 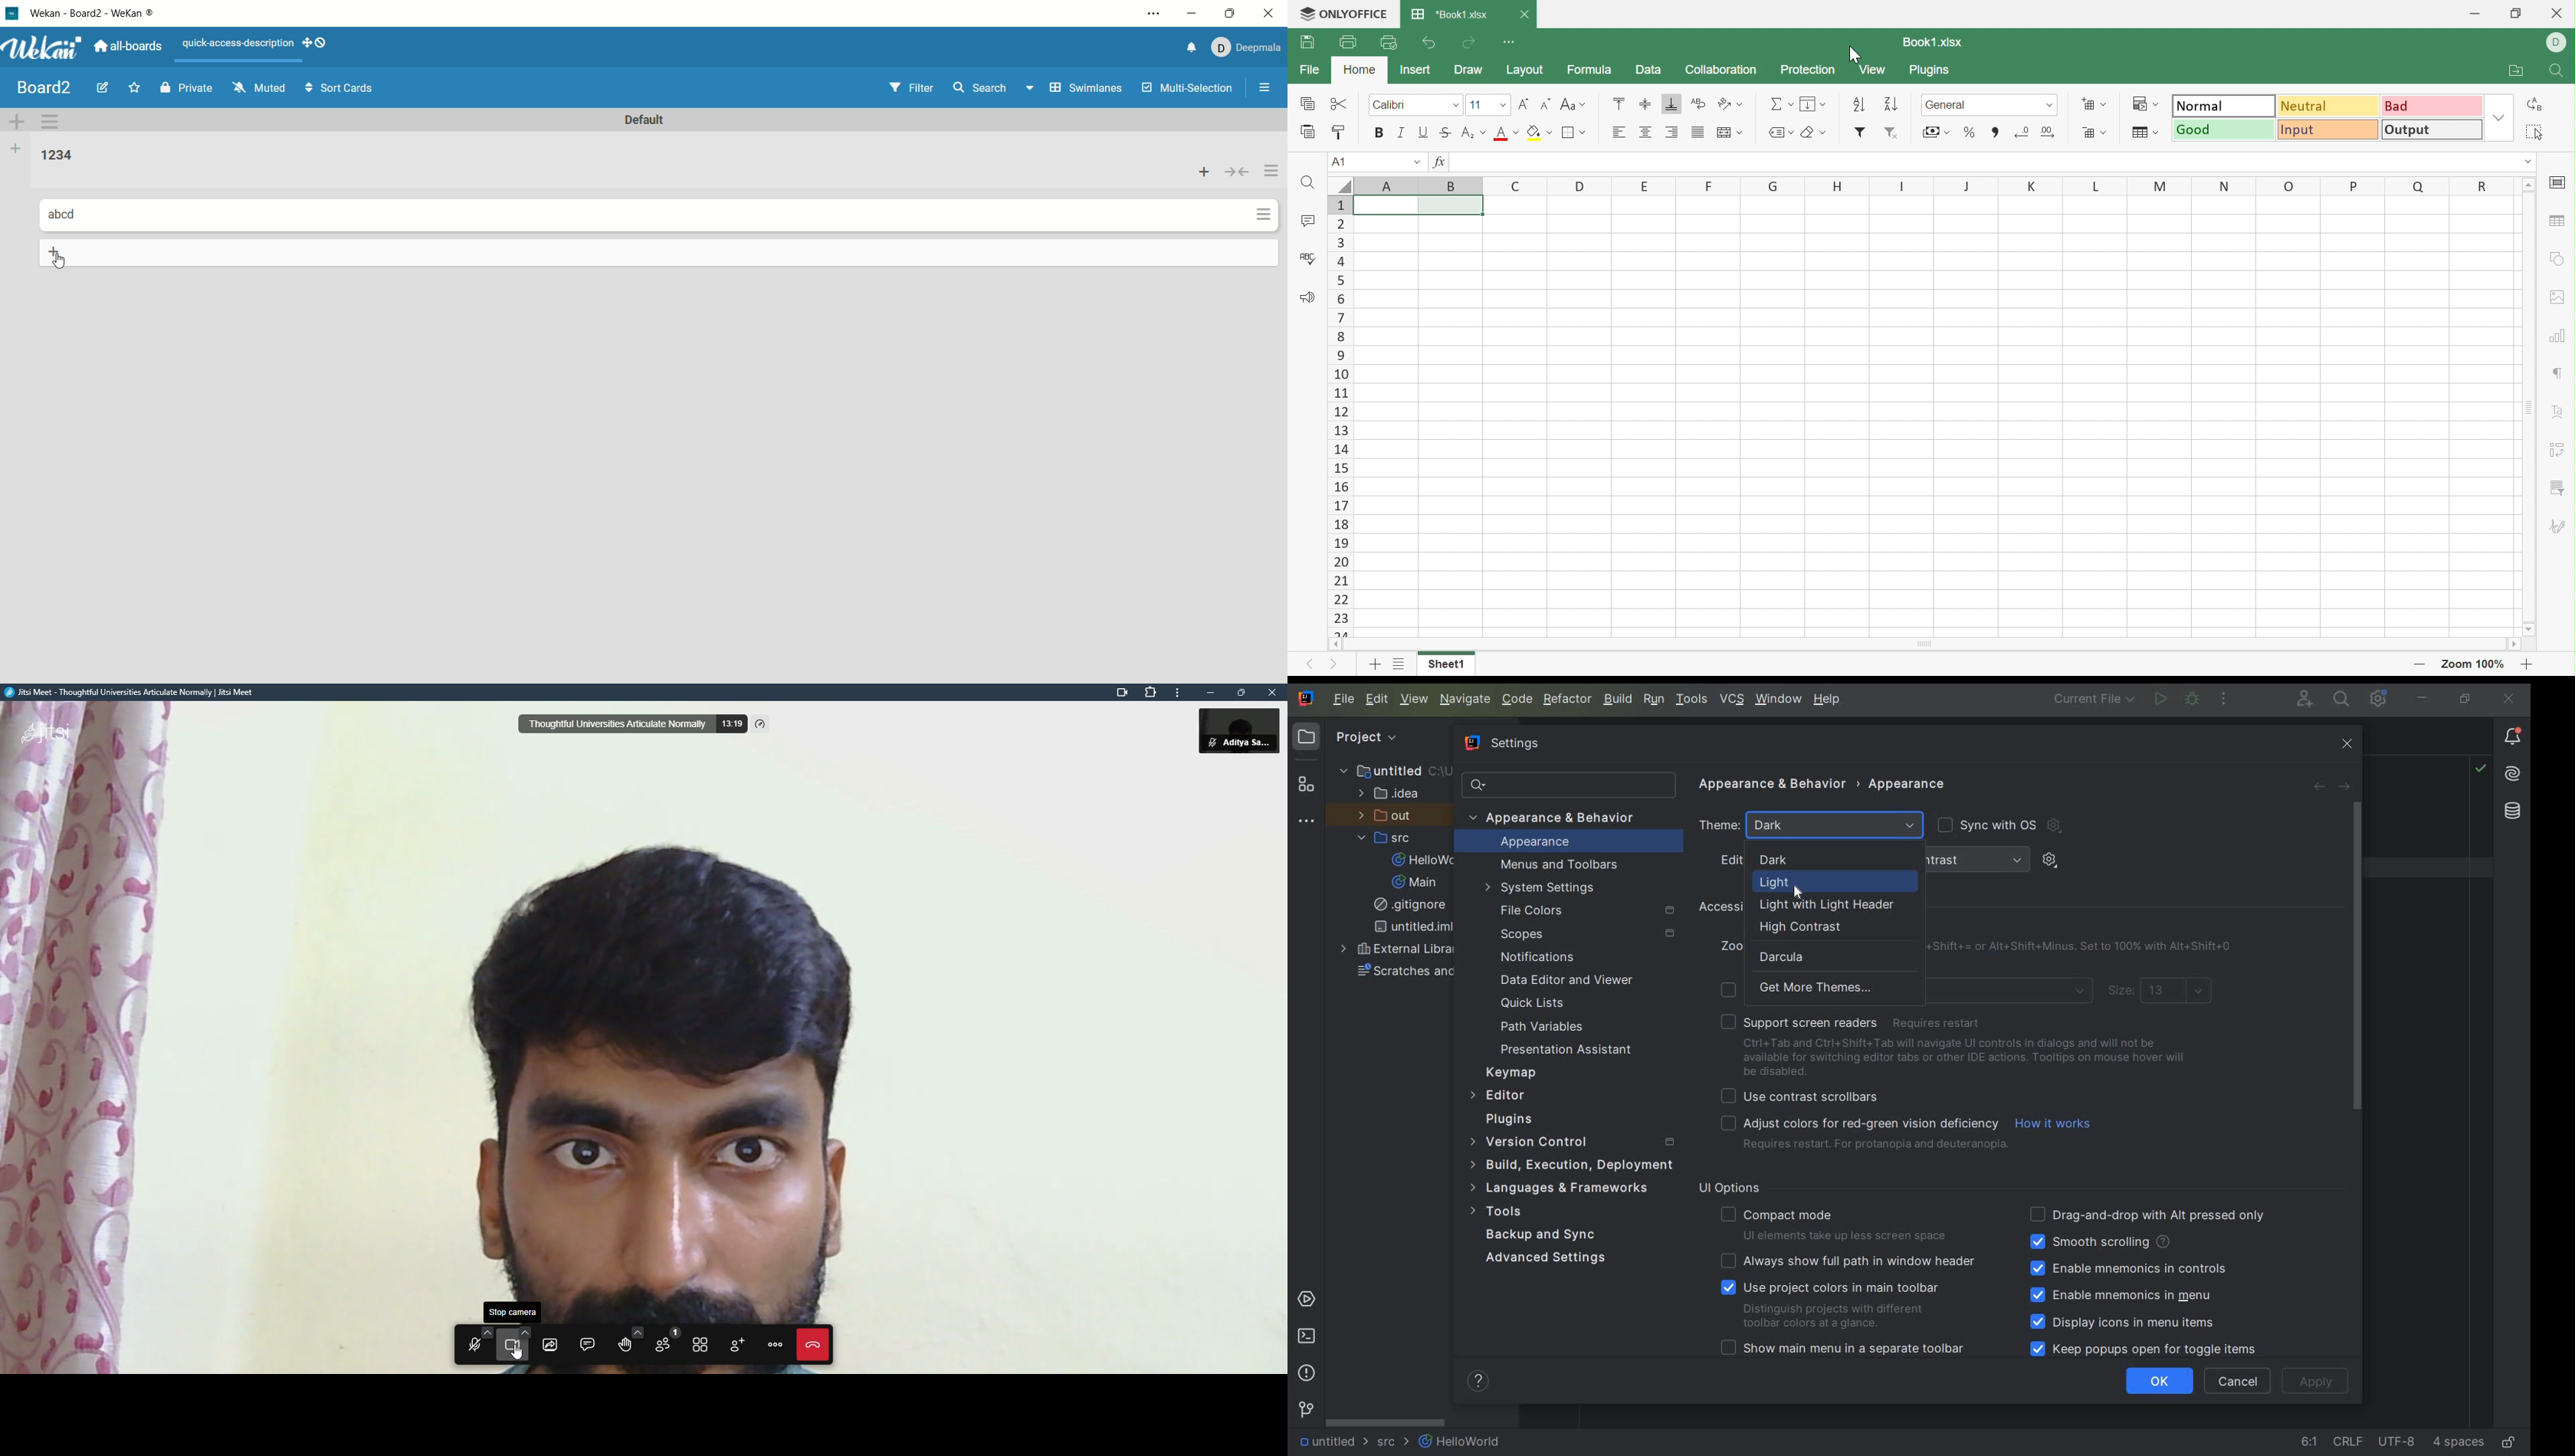 What do you see at coordinates (1732, 104) in the screenshot?
I see `Orientation` at bounding box center [1732, 104].